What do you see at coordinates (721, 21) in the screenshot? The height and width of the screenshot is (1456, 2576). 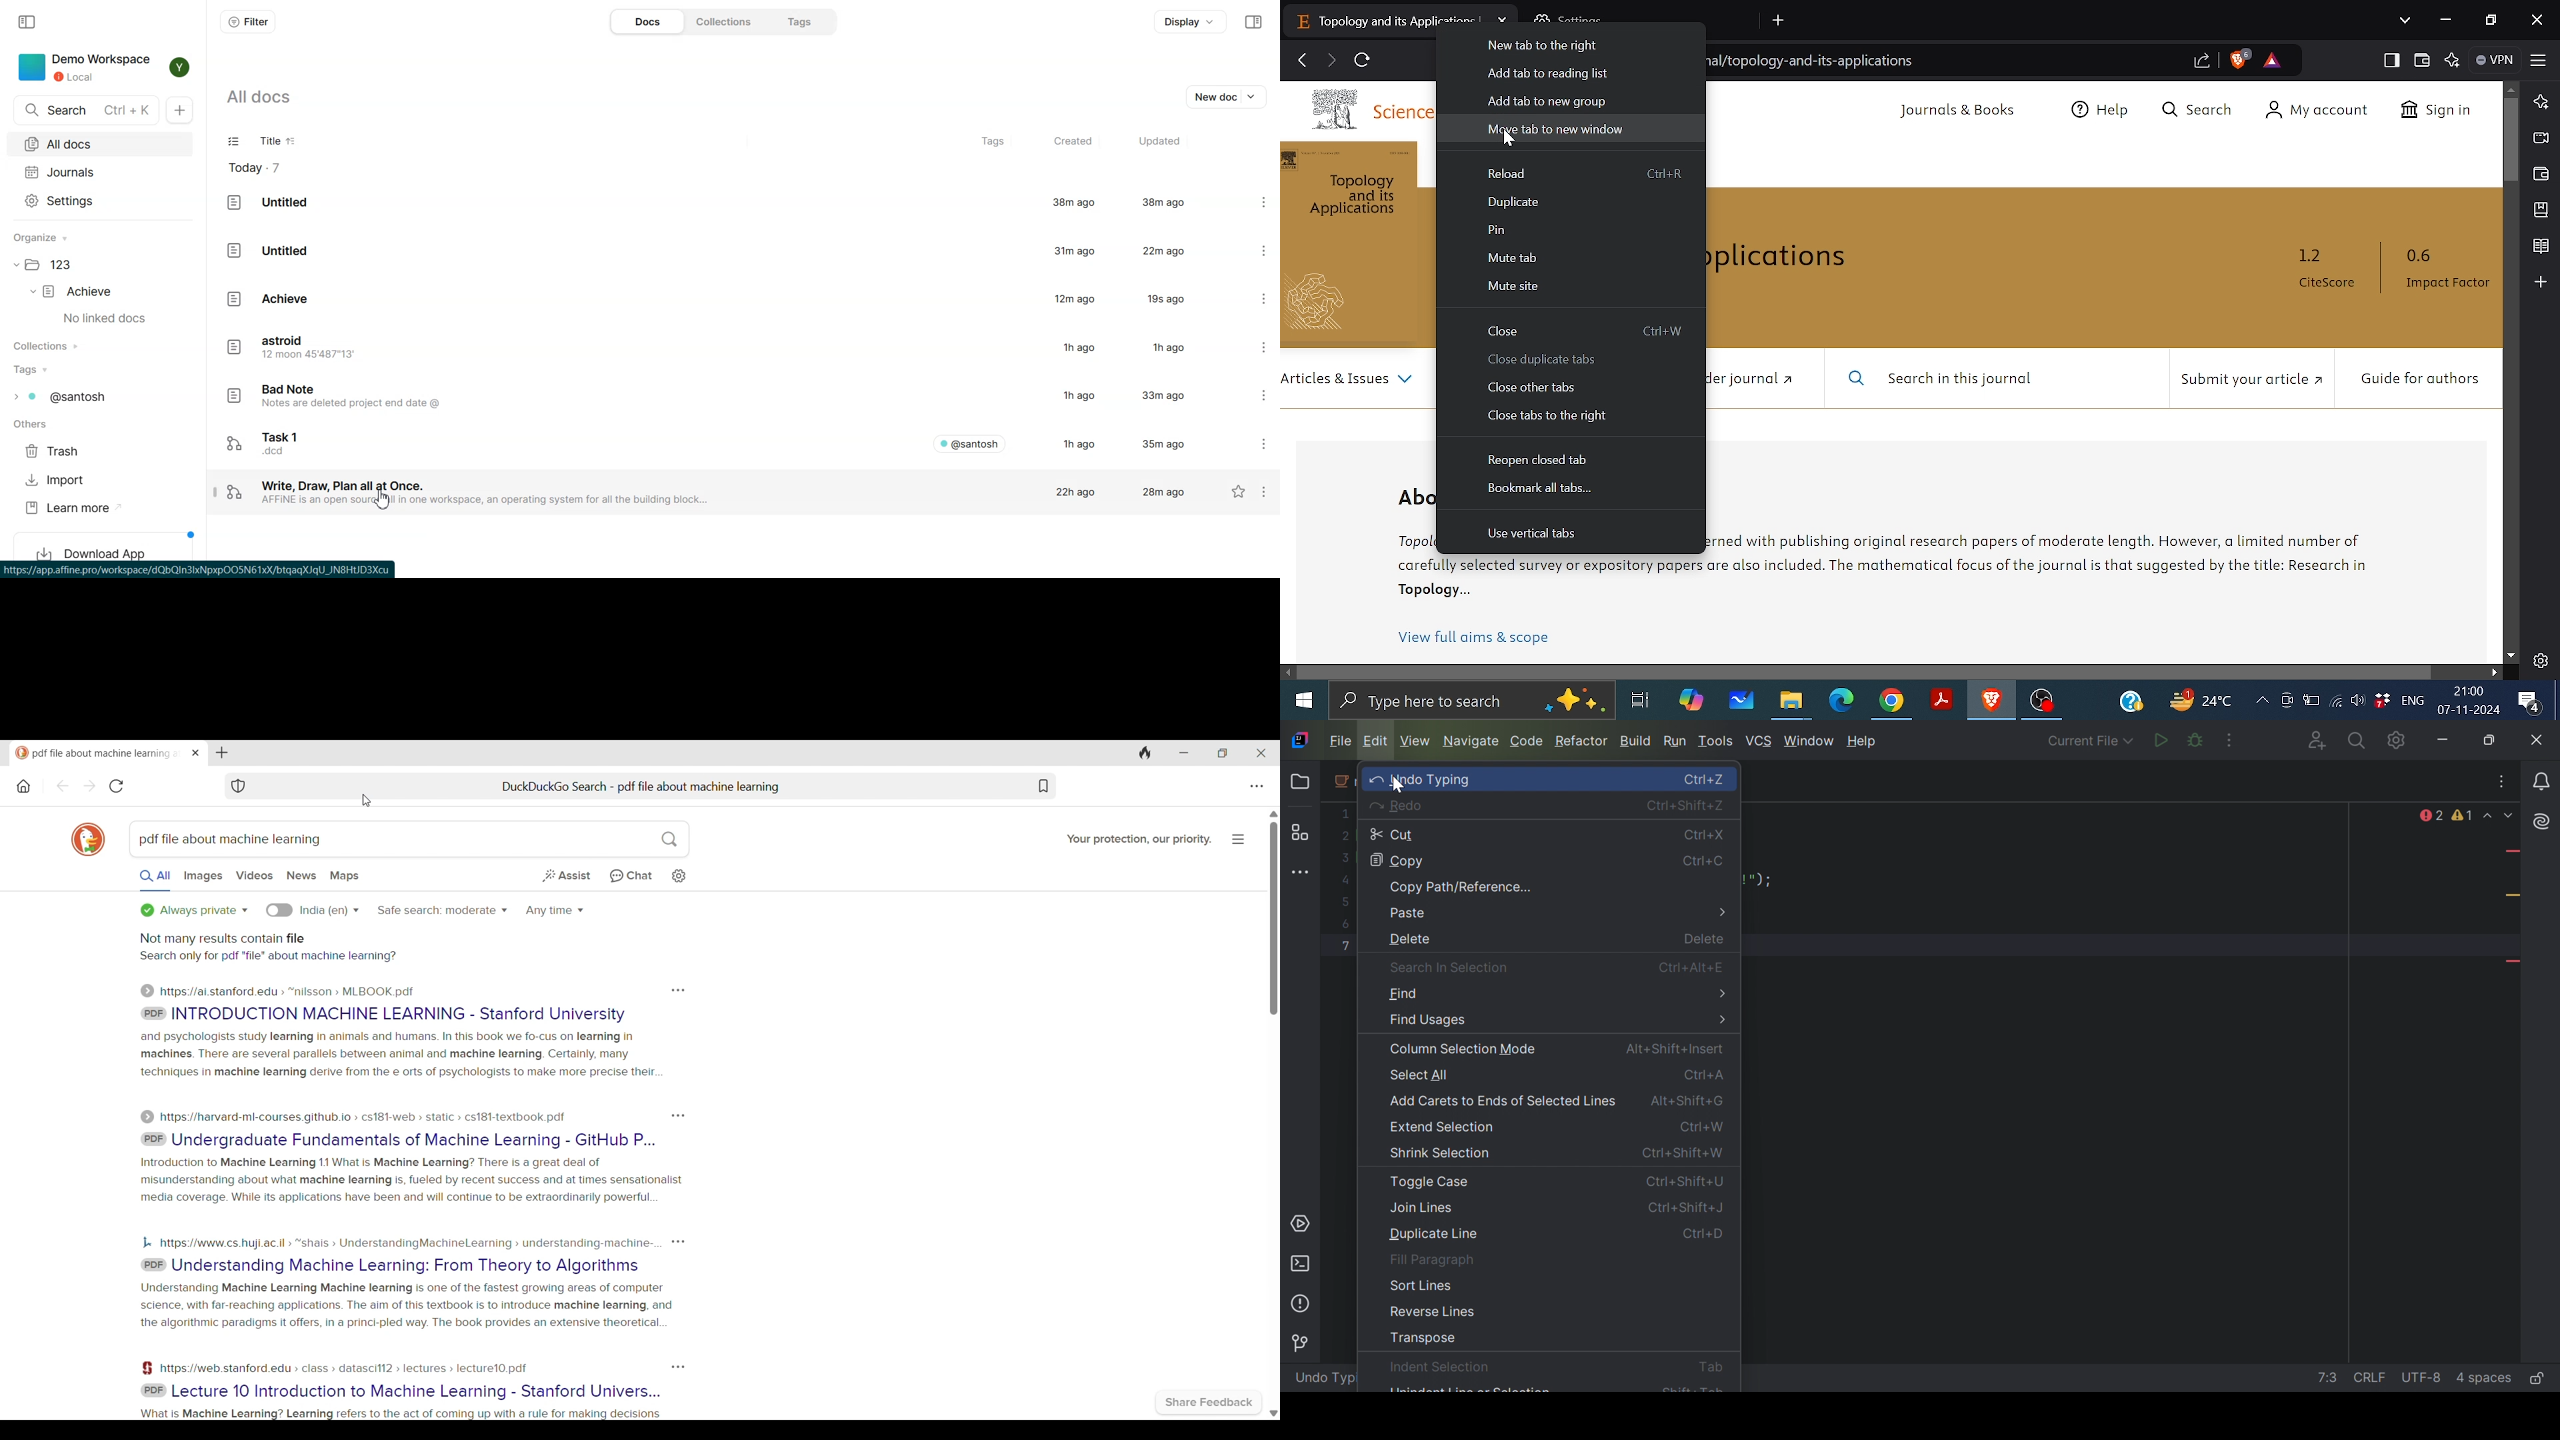 I see `Collections` at bounding box center [721, 21].